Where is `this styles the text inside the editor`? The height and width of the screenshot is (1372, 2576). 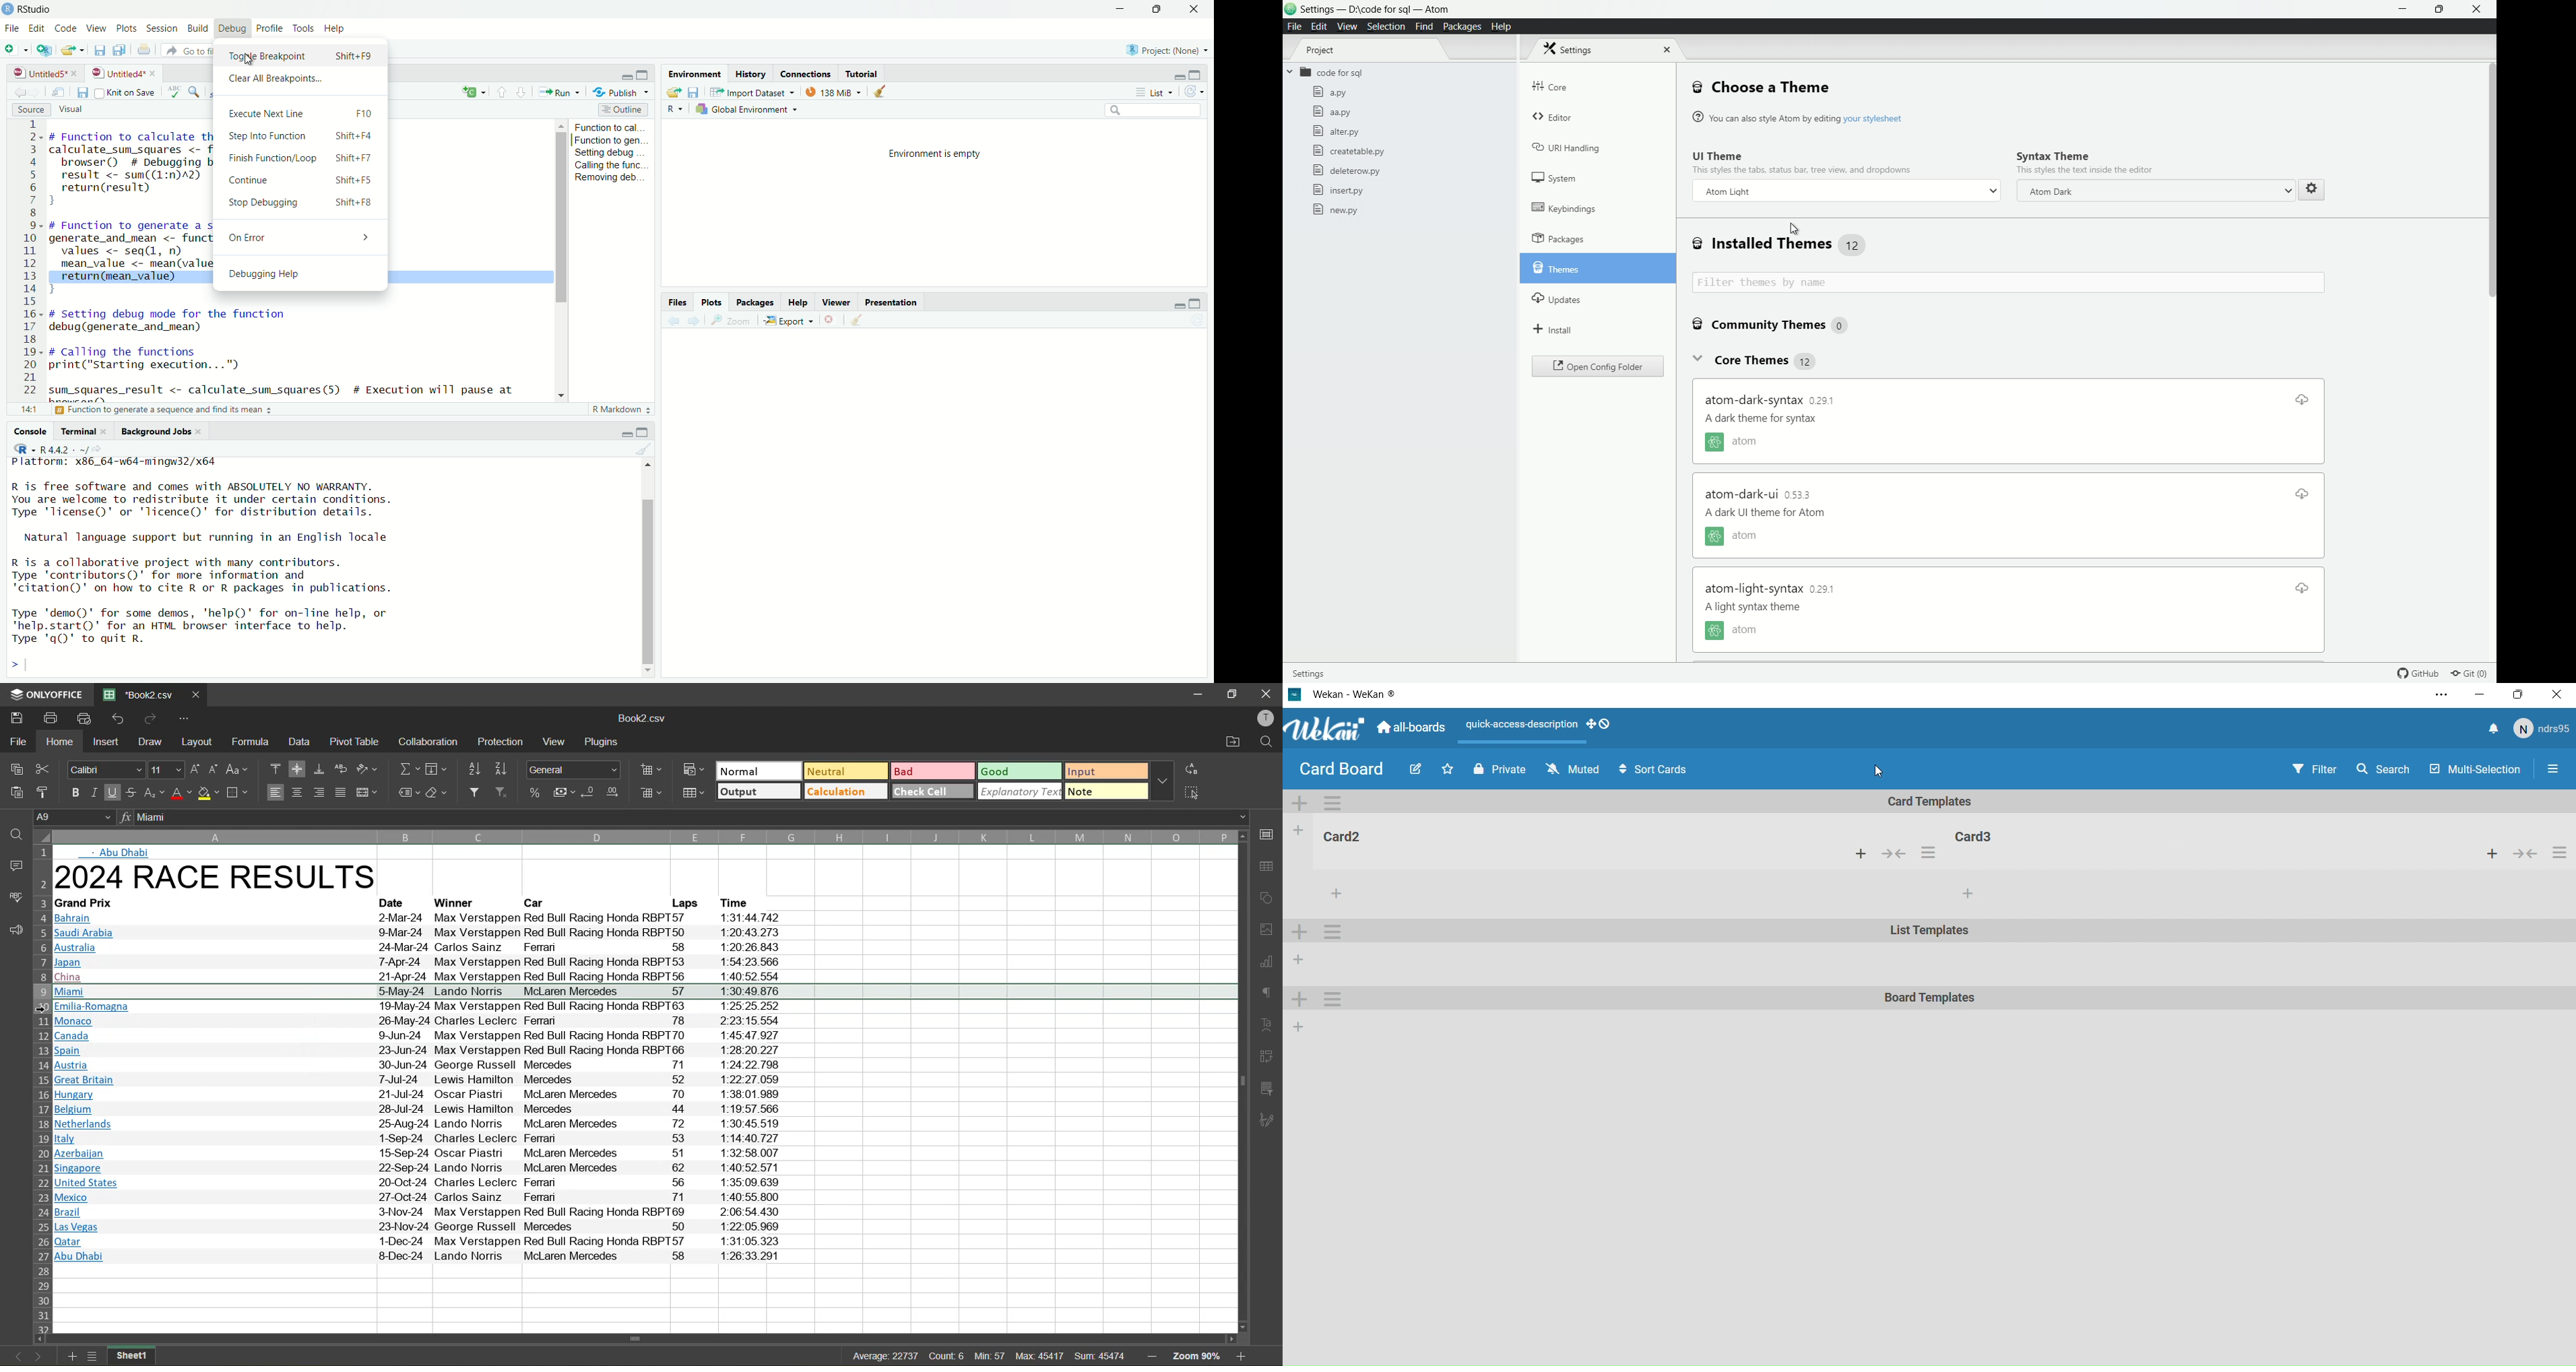
this styles the text inside the editor is located at coordinates (2090, 171).